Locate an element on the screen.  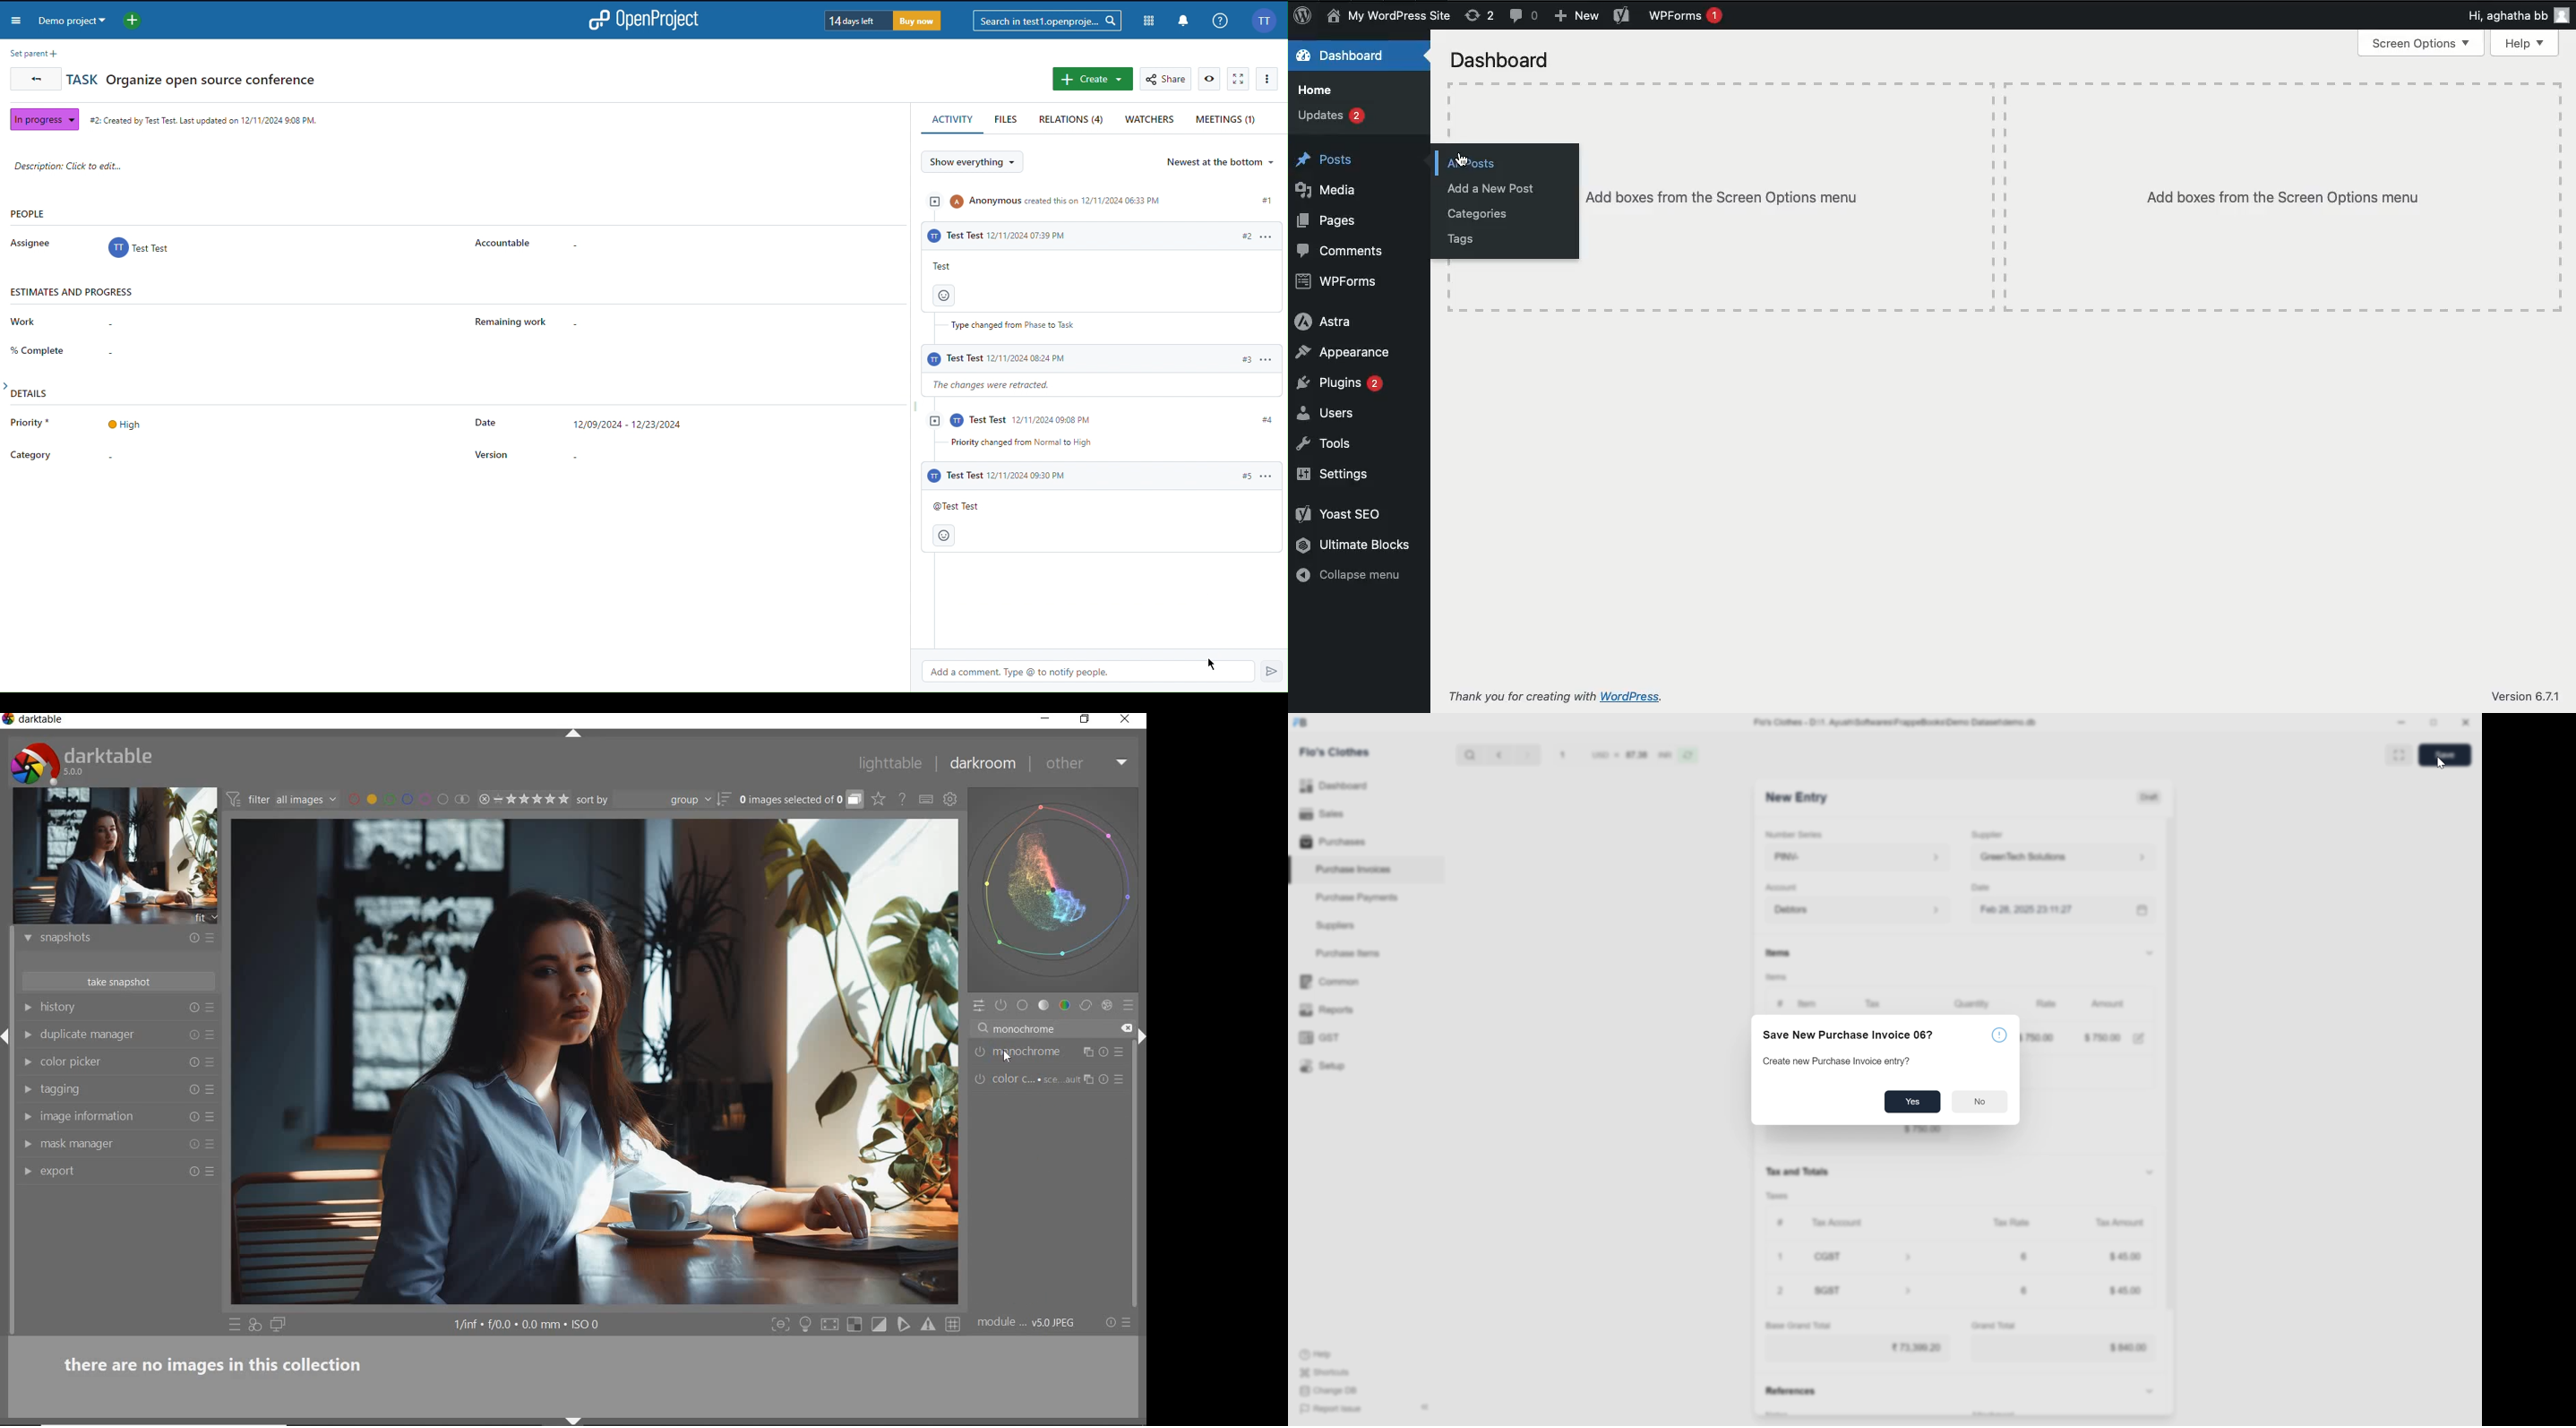
preset and preferences is located at coordinates (1120, 1054).